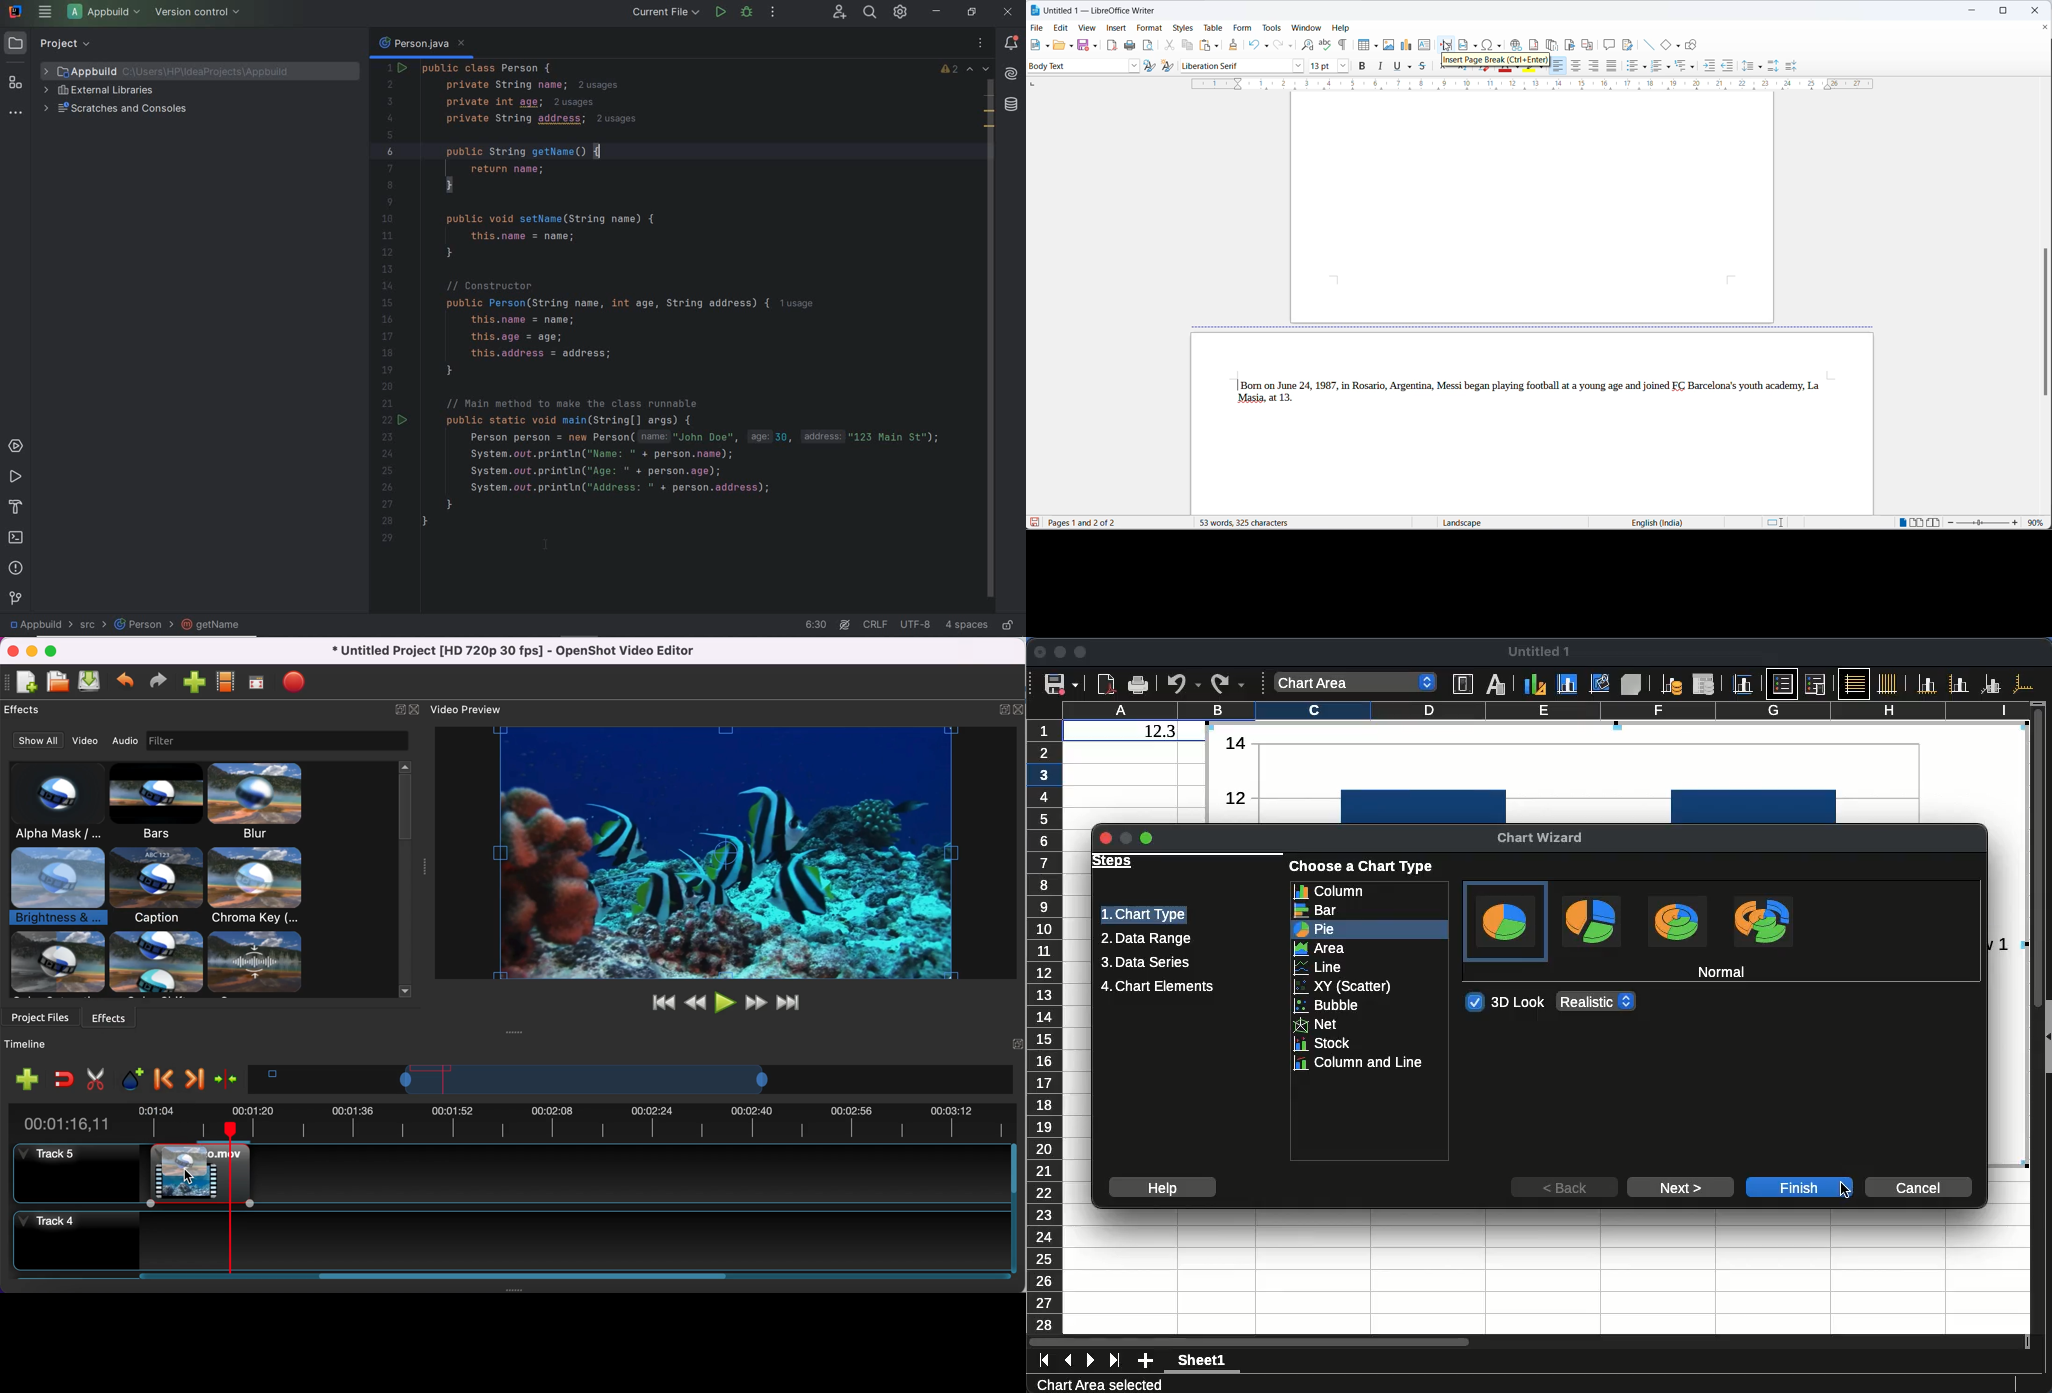 This screenshot has height=1400, width=2072. I want to click on chart type , so click(1144, 915).